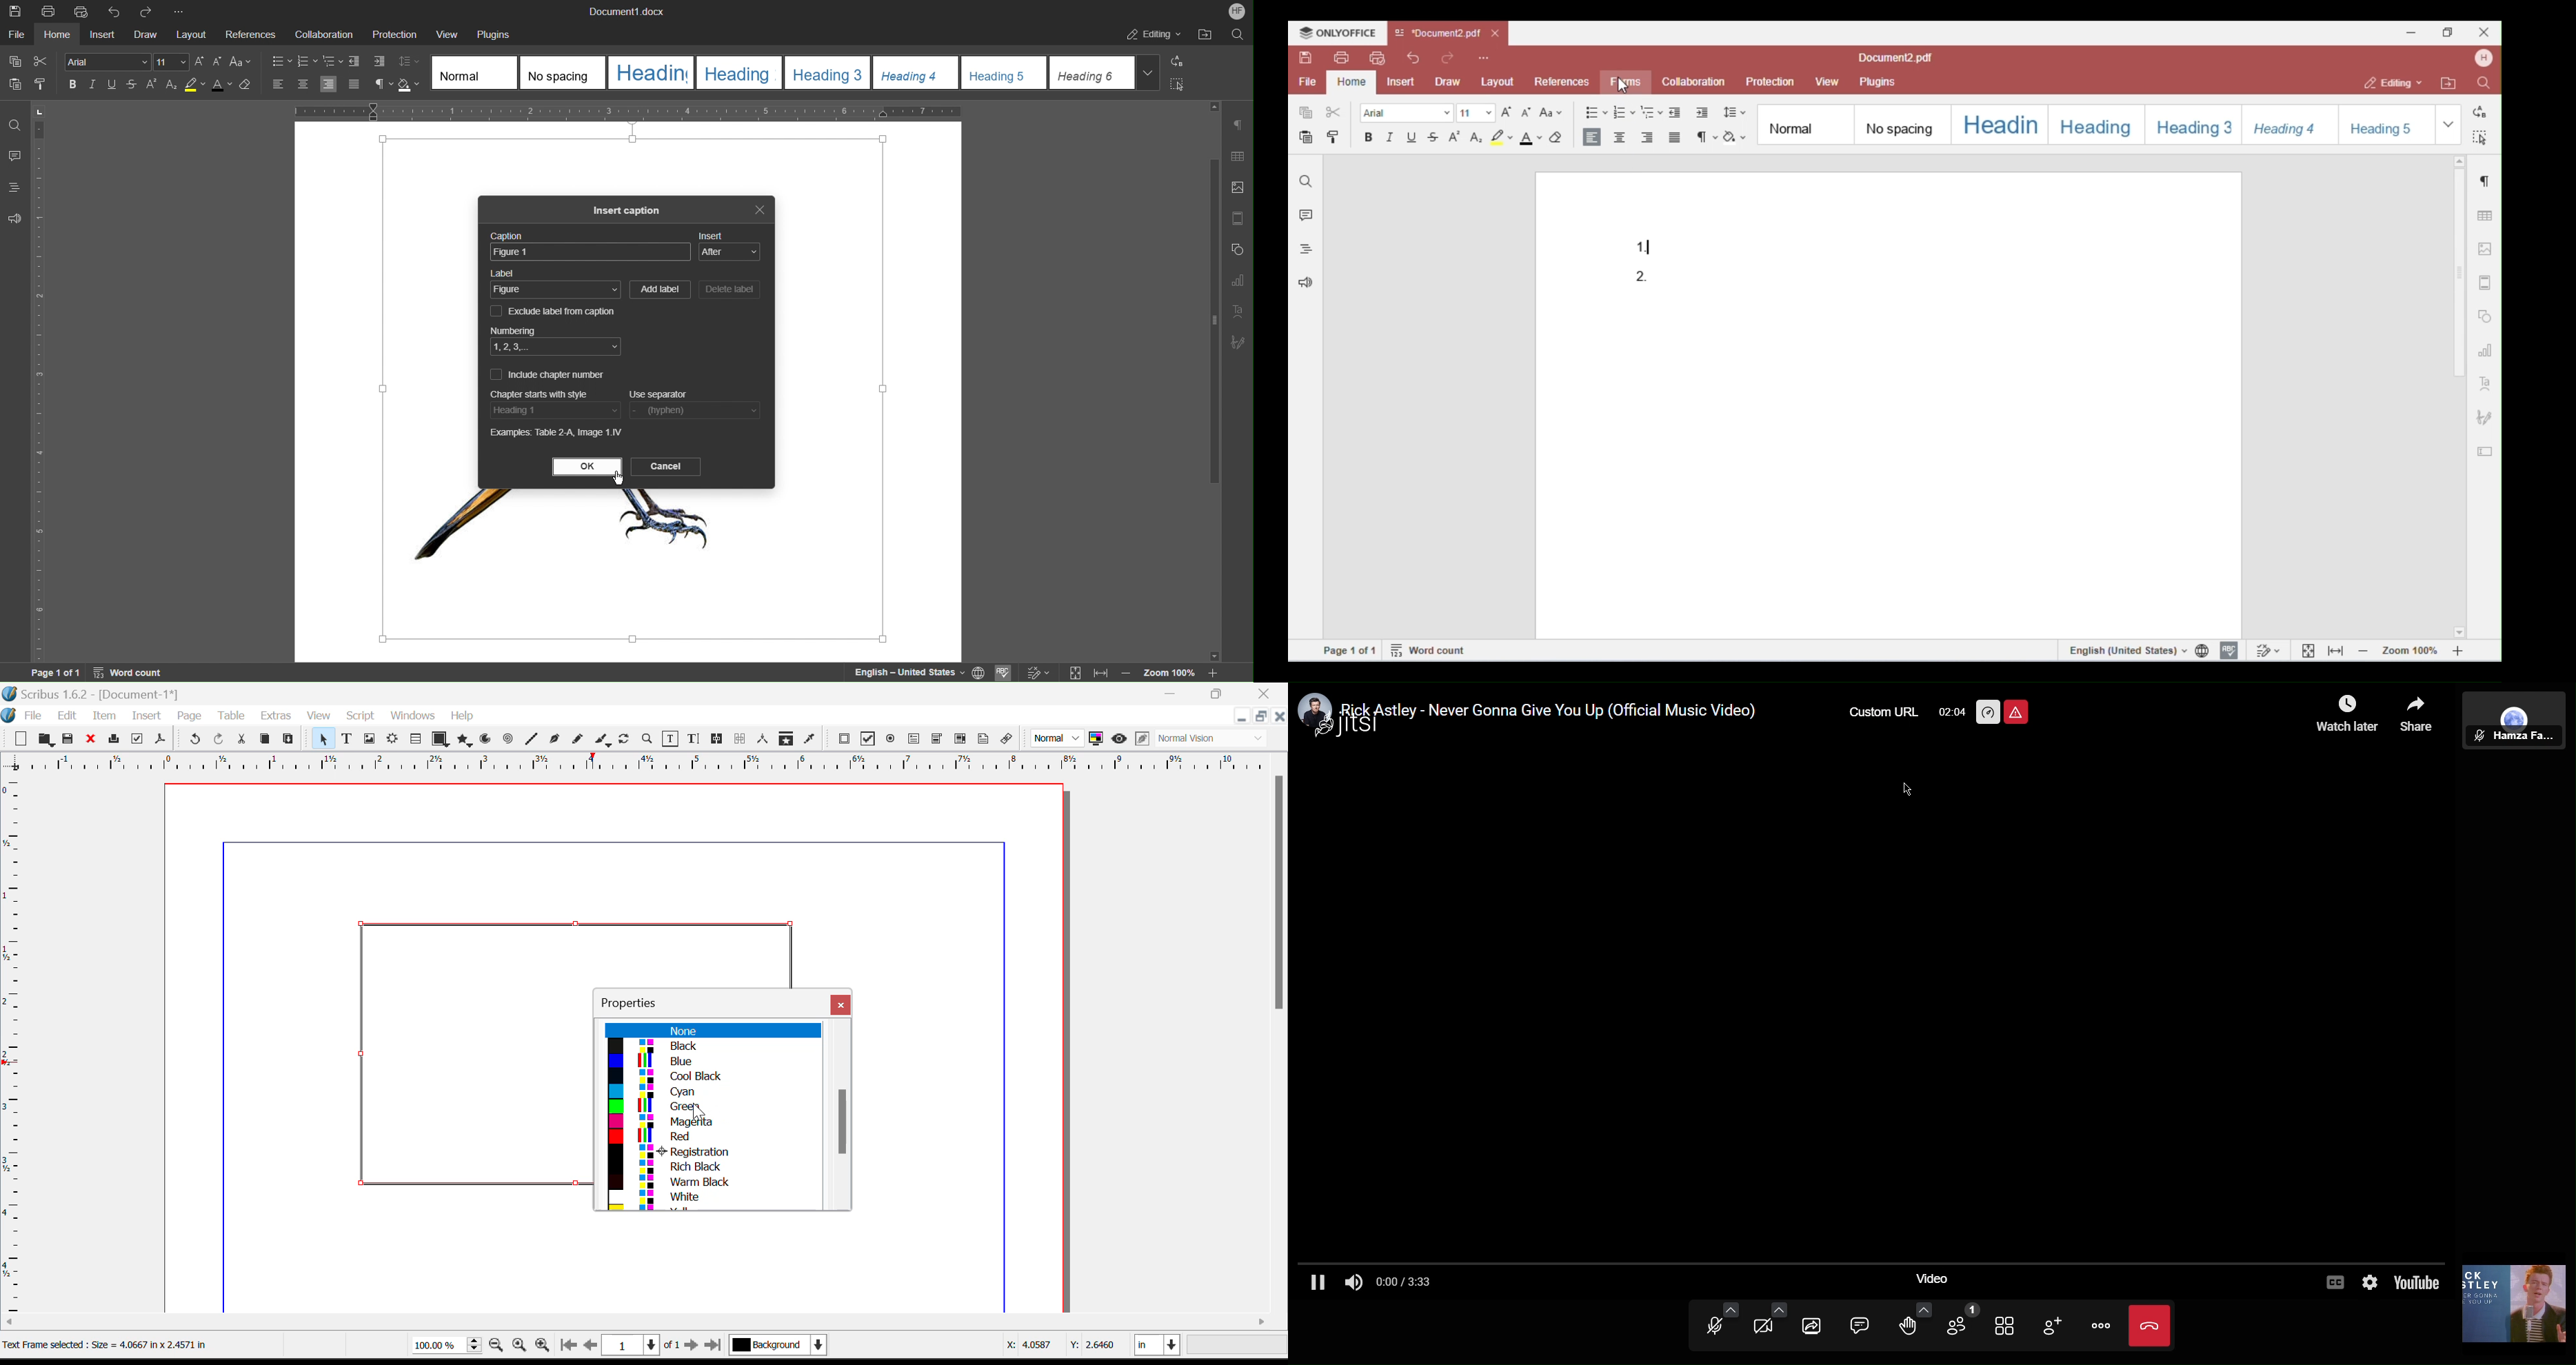 The image size is (2576, 1372). Describe the element at coordinates (2423, 1284) in the screenshot. I see `YouTube` at that location.